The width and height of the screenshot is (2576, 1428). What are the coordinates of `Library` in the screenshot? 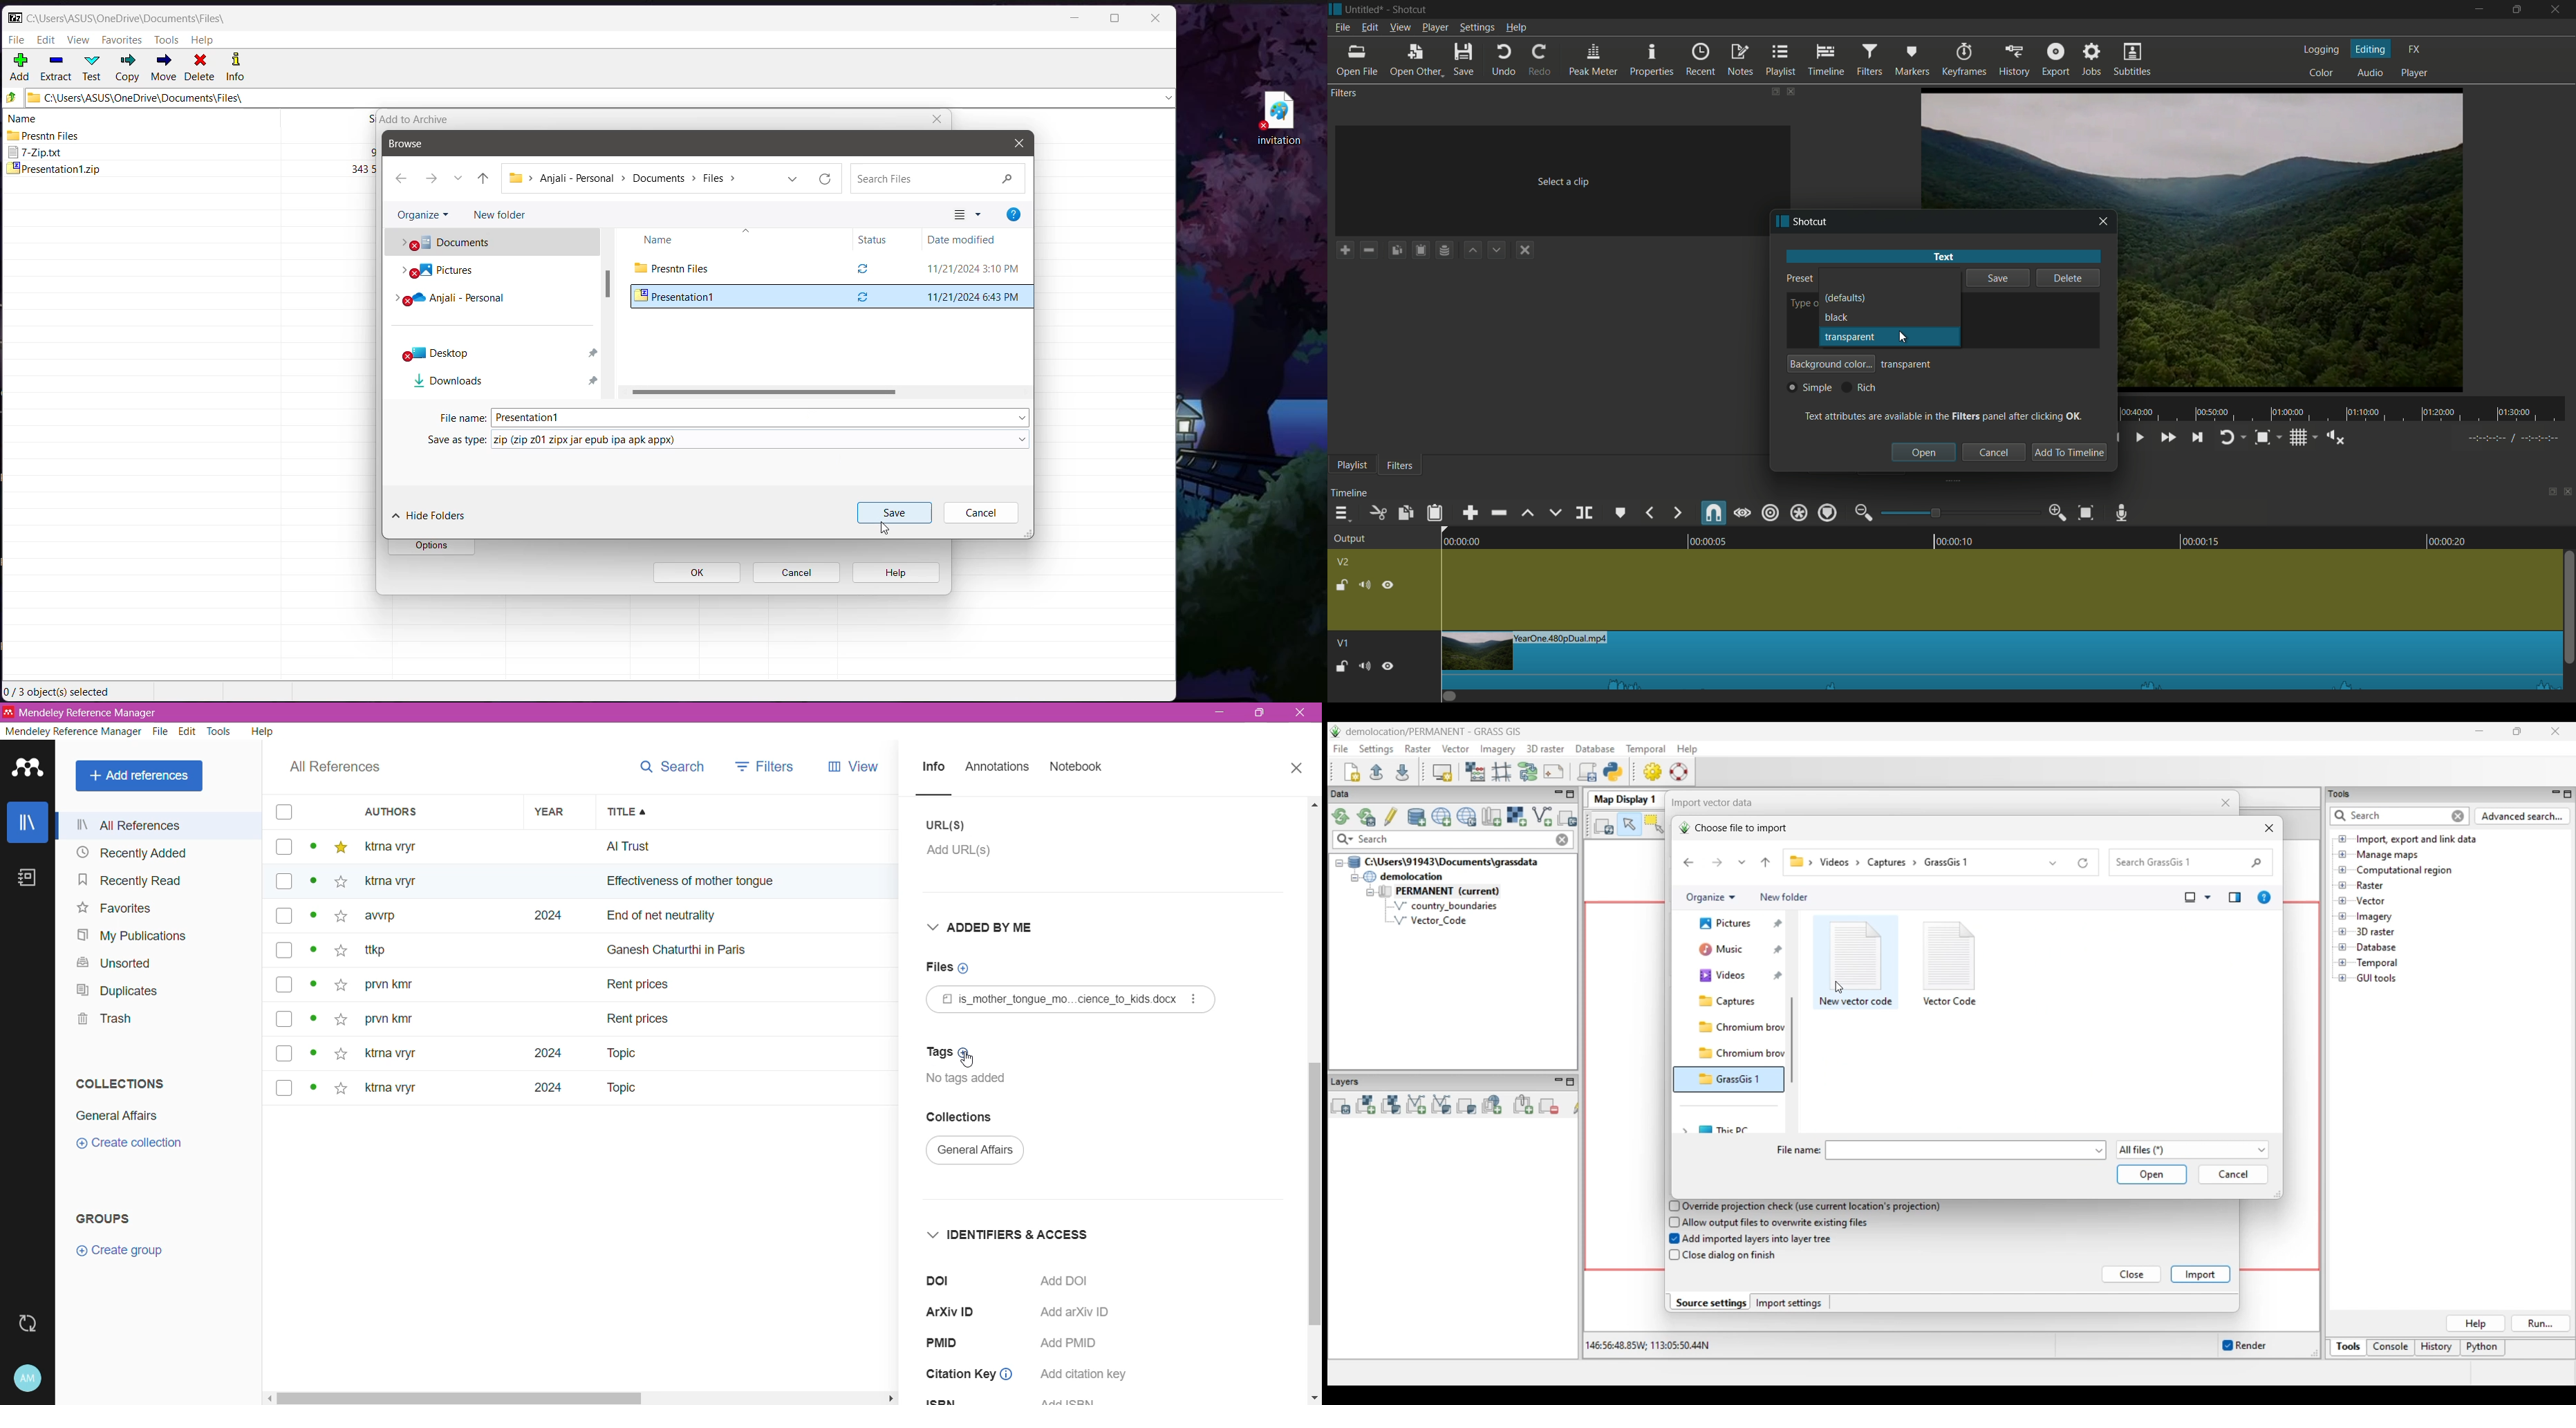 It's located at (27, 822).